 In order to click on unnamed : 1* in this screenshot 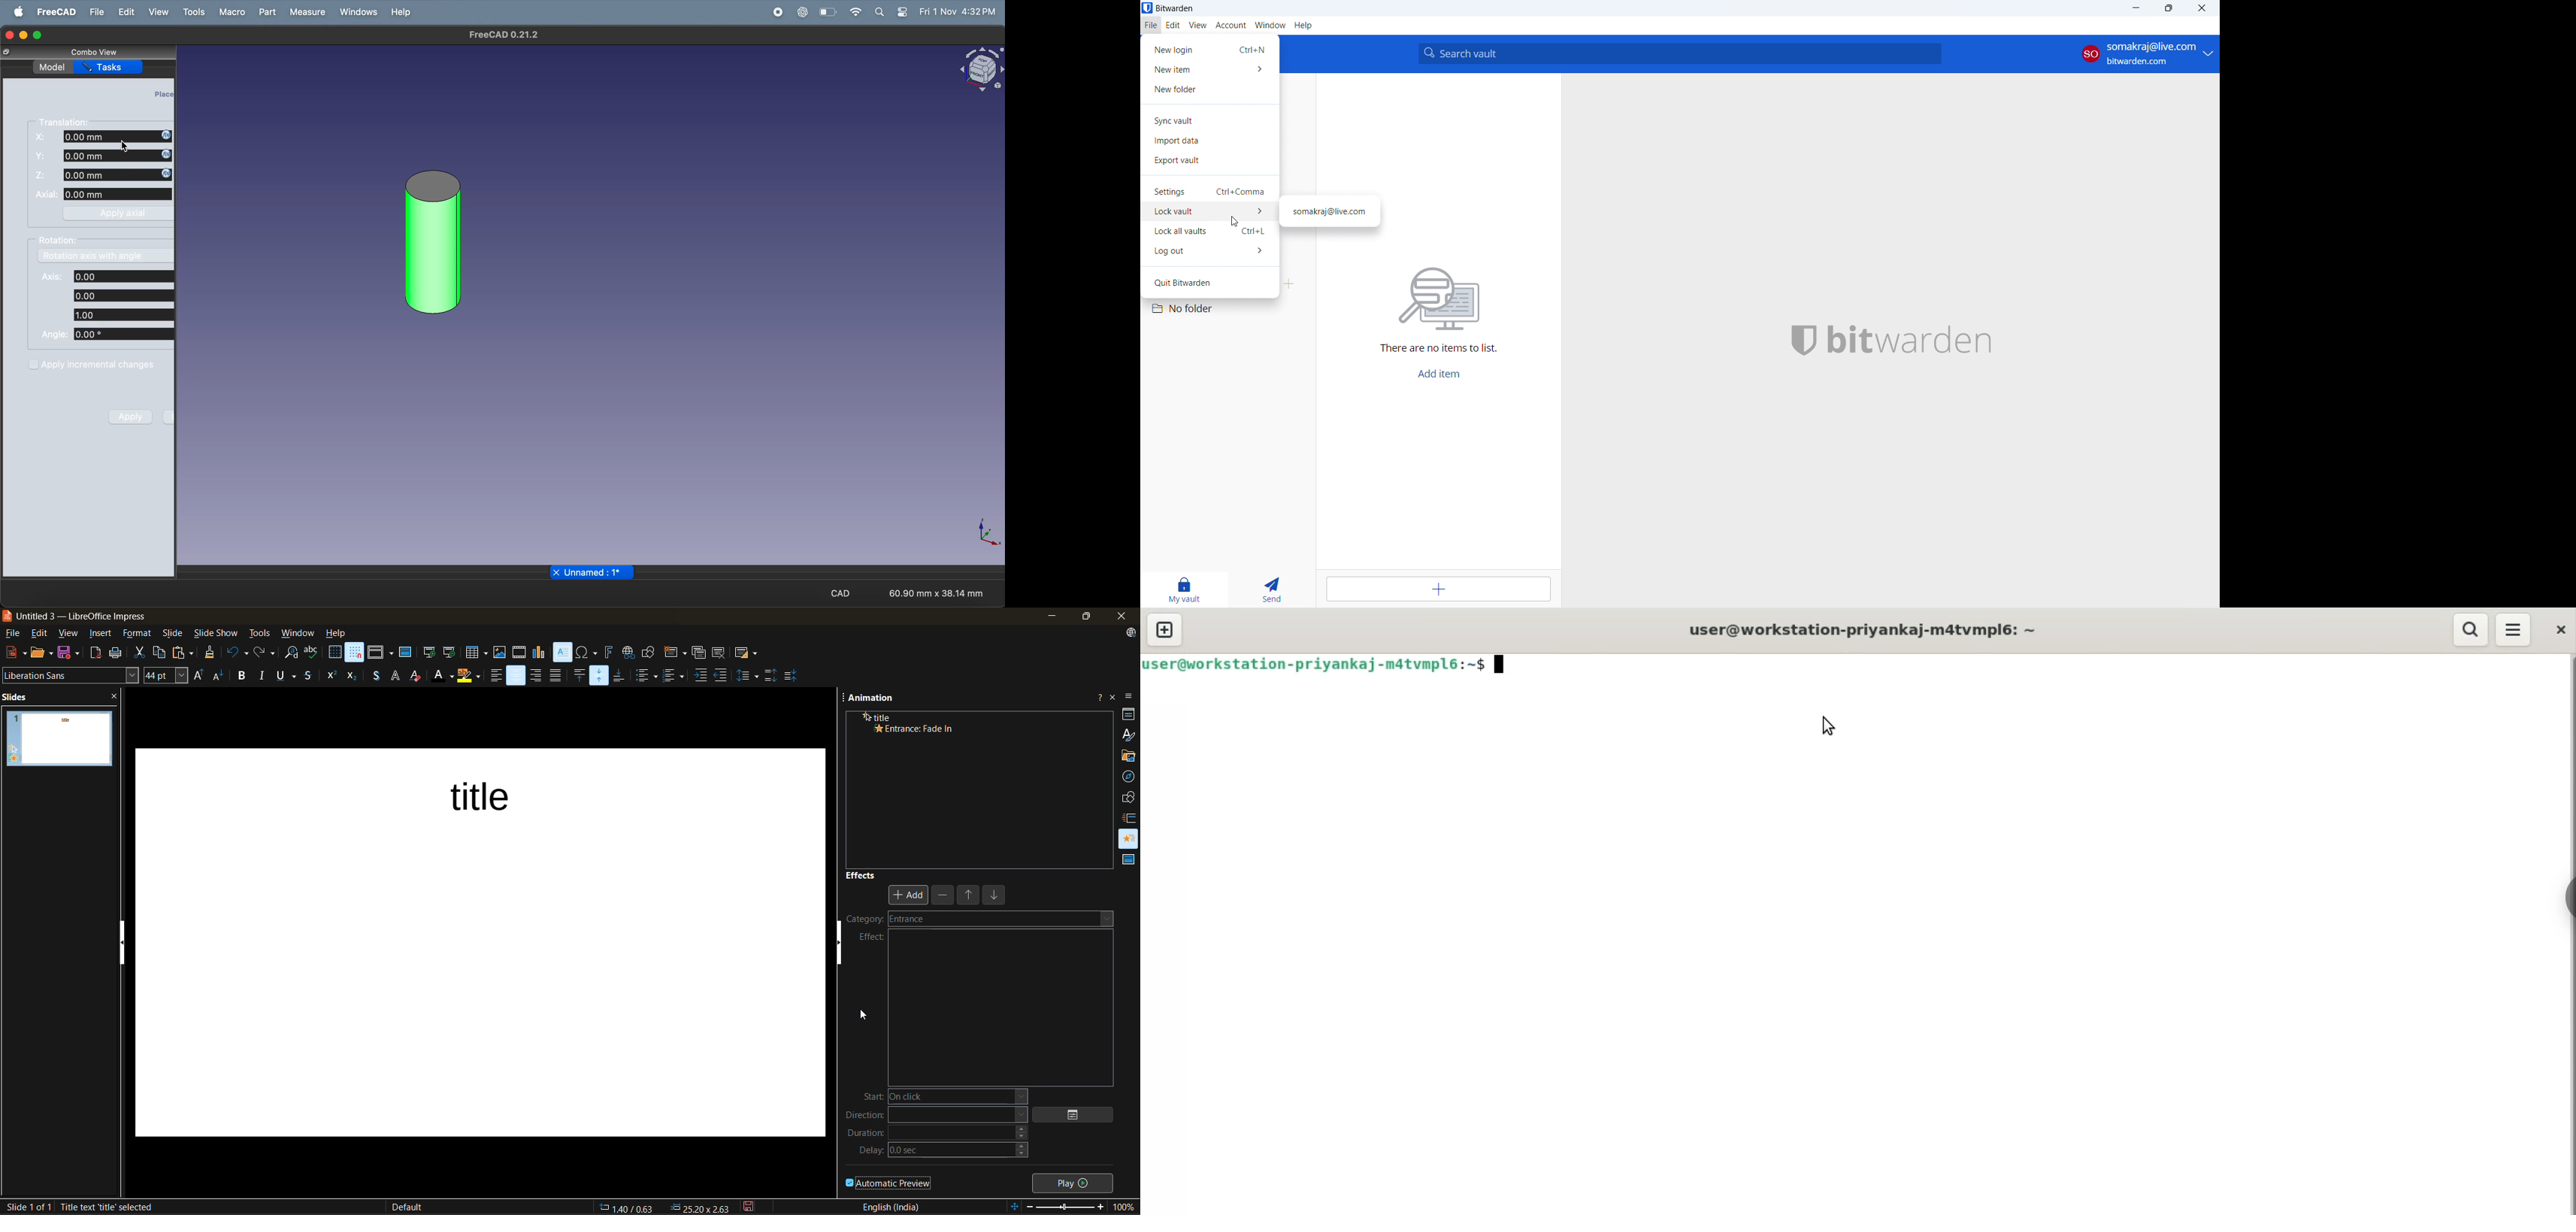, I will do `click(598, 572)`.